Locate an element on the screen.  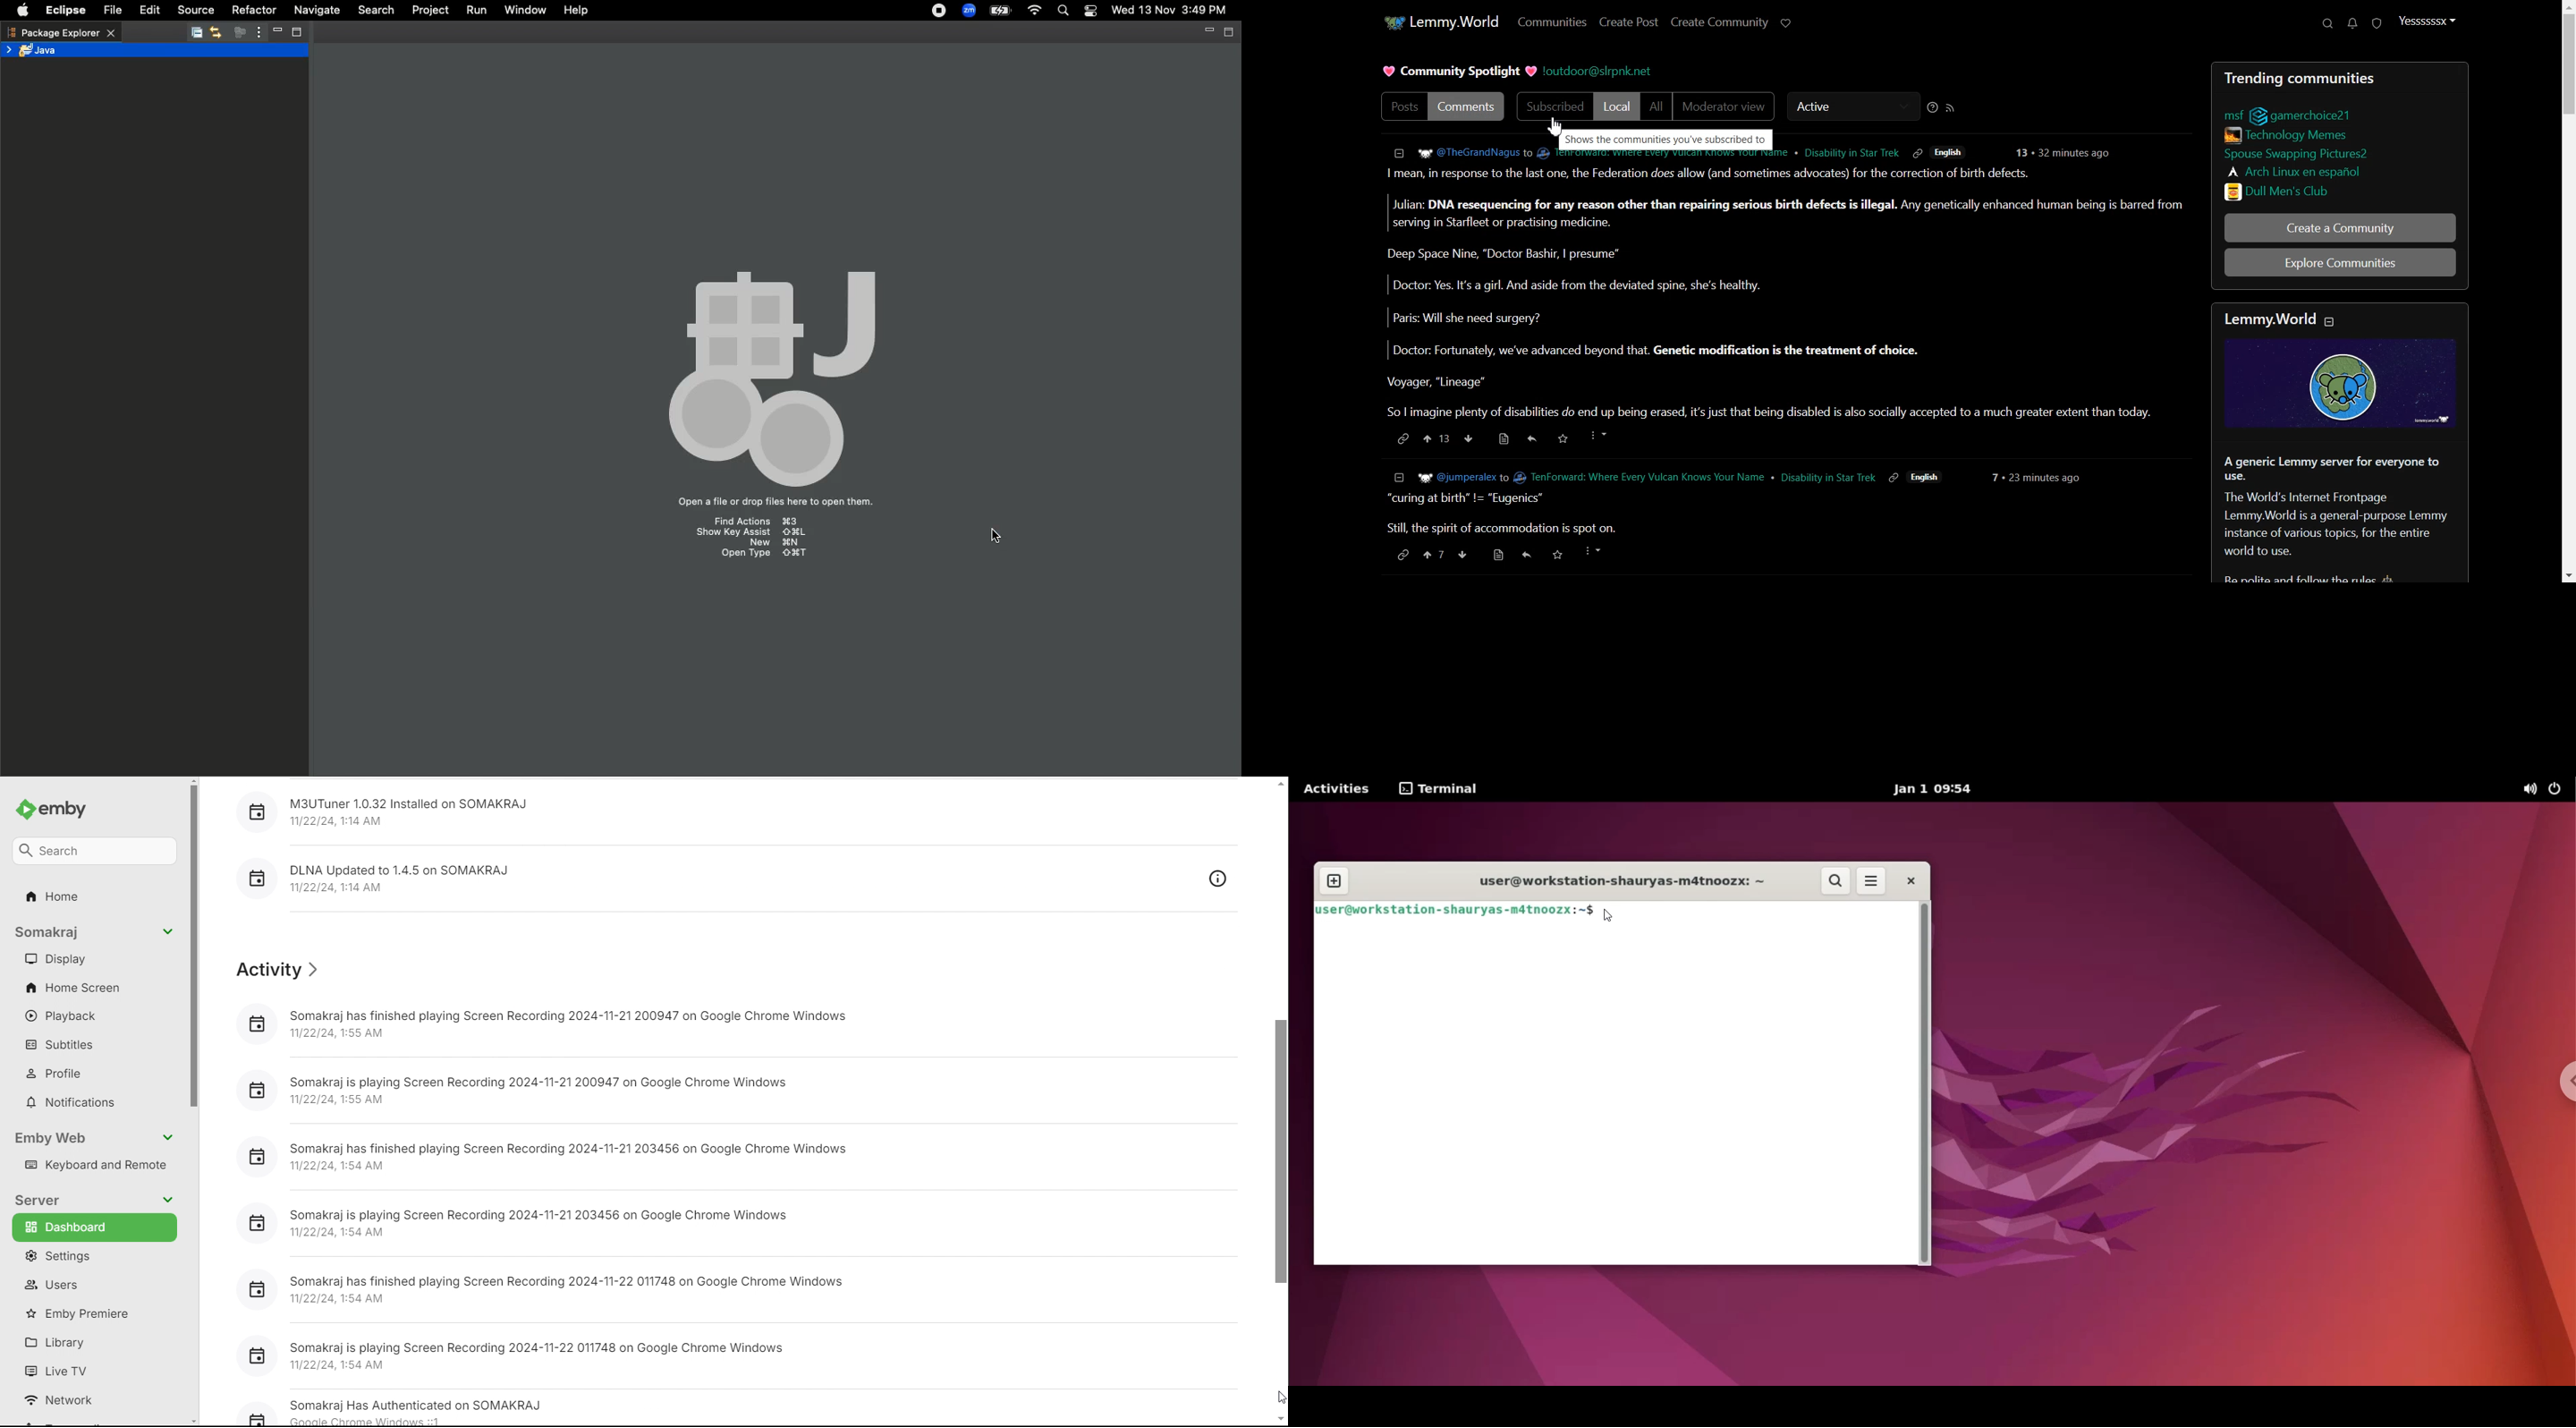
copy link is located at coordinates (1893, 477).